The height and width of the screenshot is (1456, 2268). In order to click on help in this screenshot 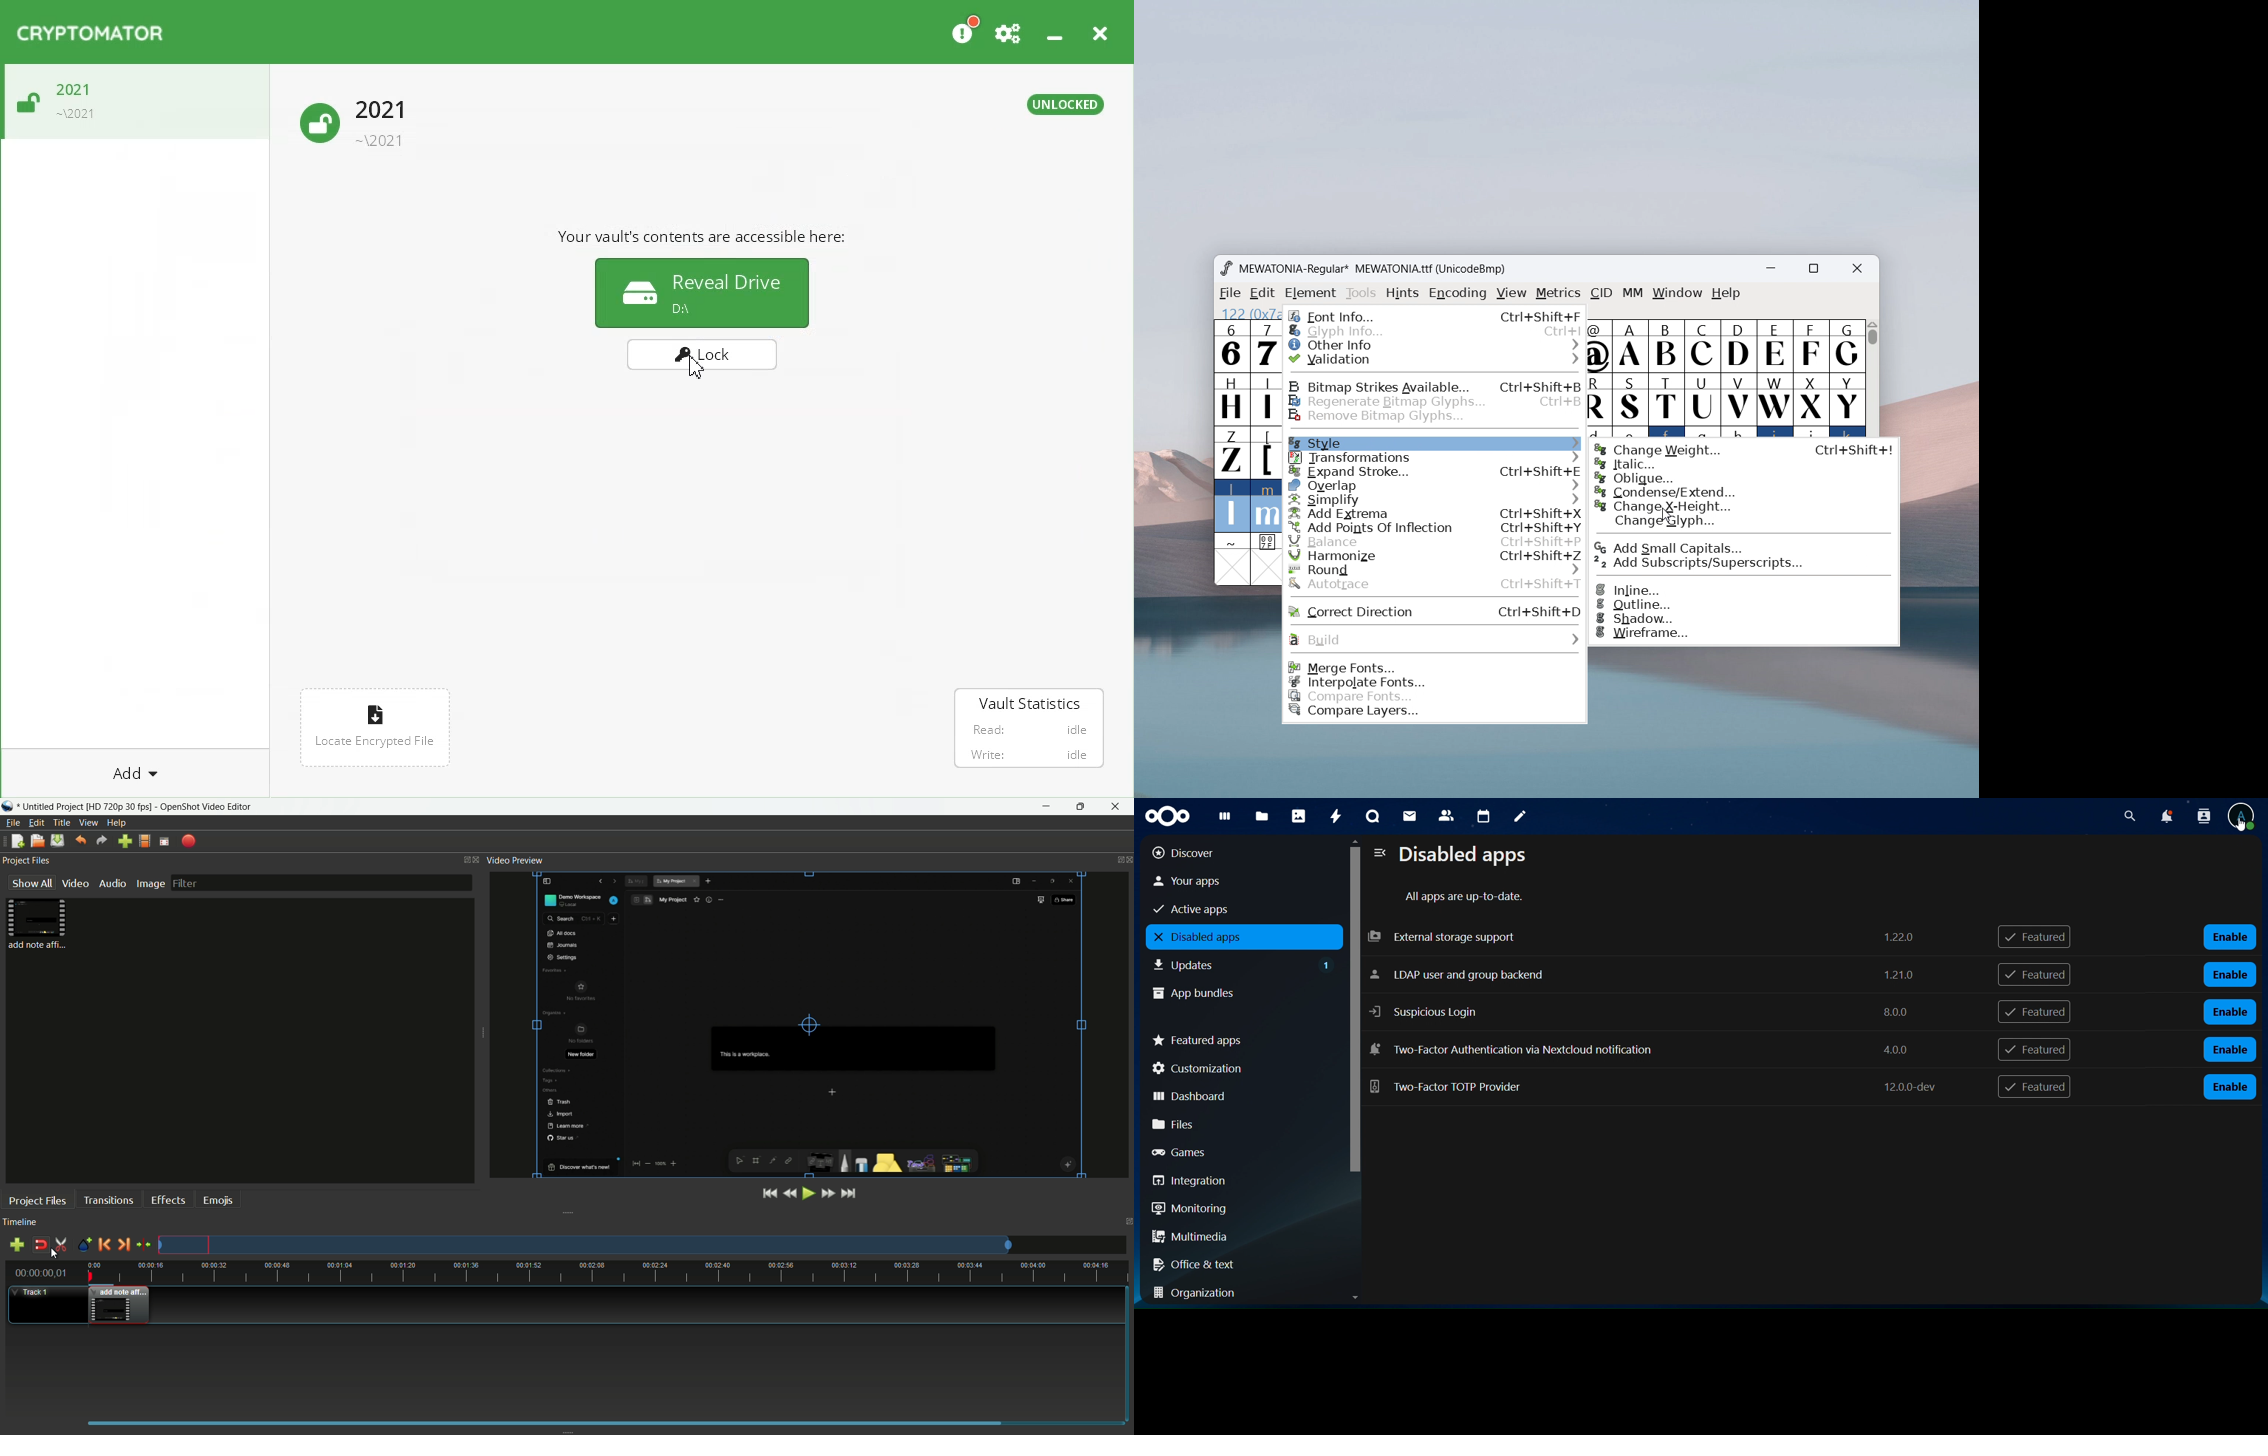, I will do `click(1727, 293)`.